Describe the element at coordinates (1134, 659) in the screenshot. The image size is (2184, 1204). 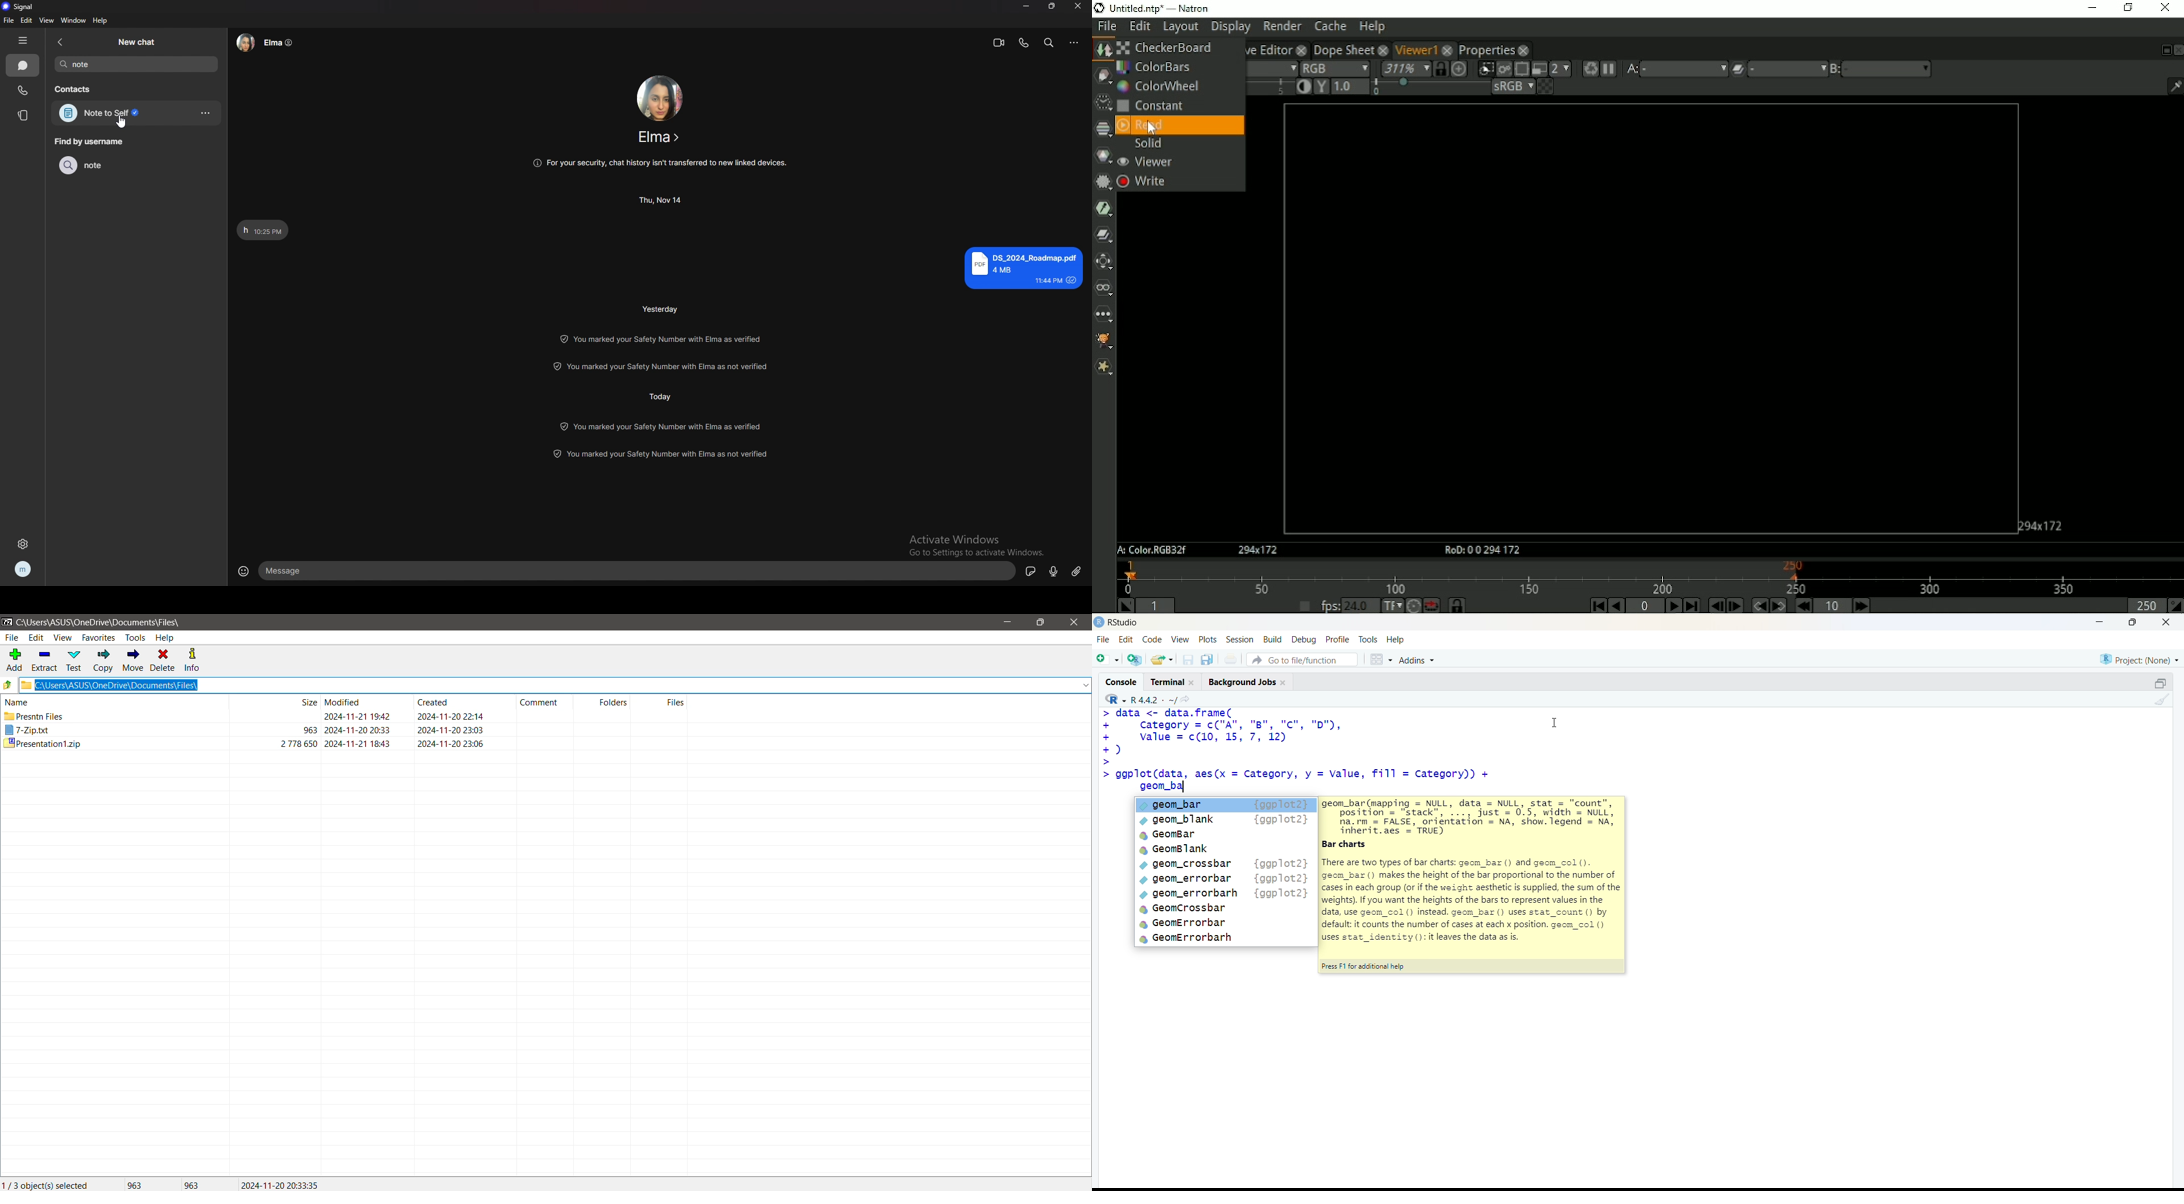
I see `create a project` at that location.